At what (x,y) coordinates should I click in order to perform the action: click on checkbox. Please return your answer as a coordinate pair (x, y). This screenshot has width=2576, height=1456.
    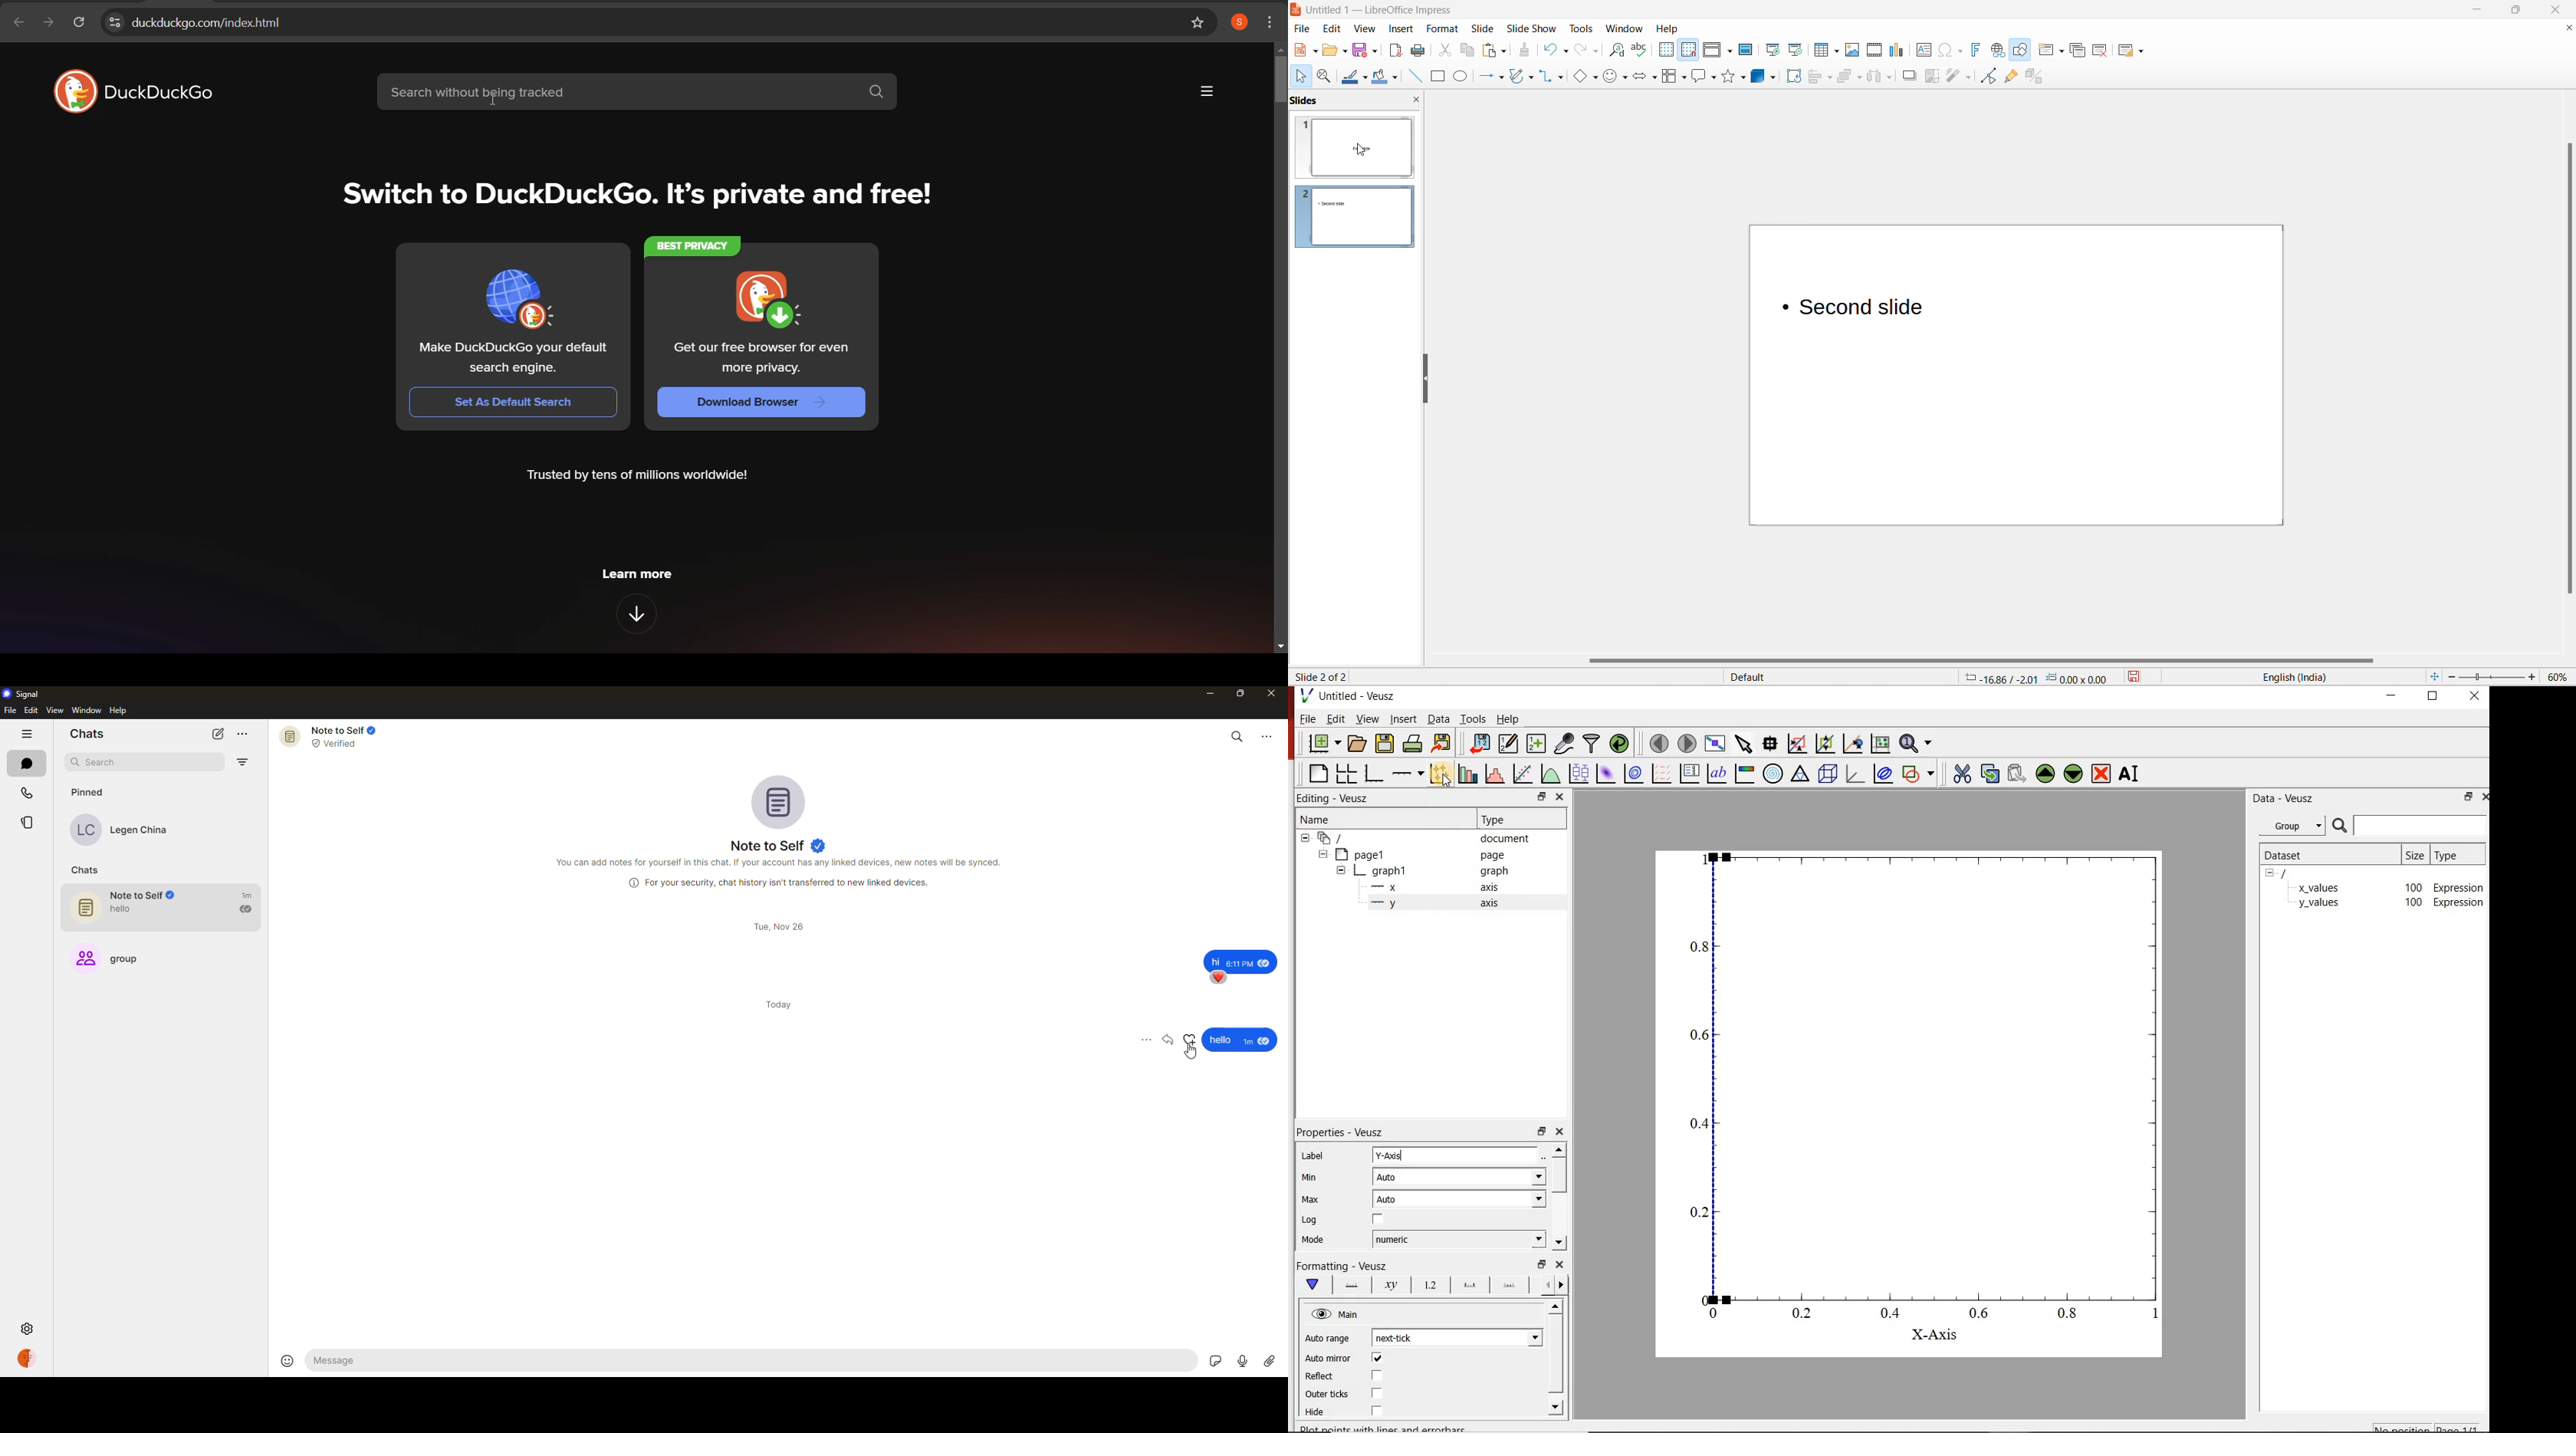
    Looking at the image, I should click on (1378, 1393).